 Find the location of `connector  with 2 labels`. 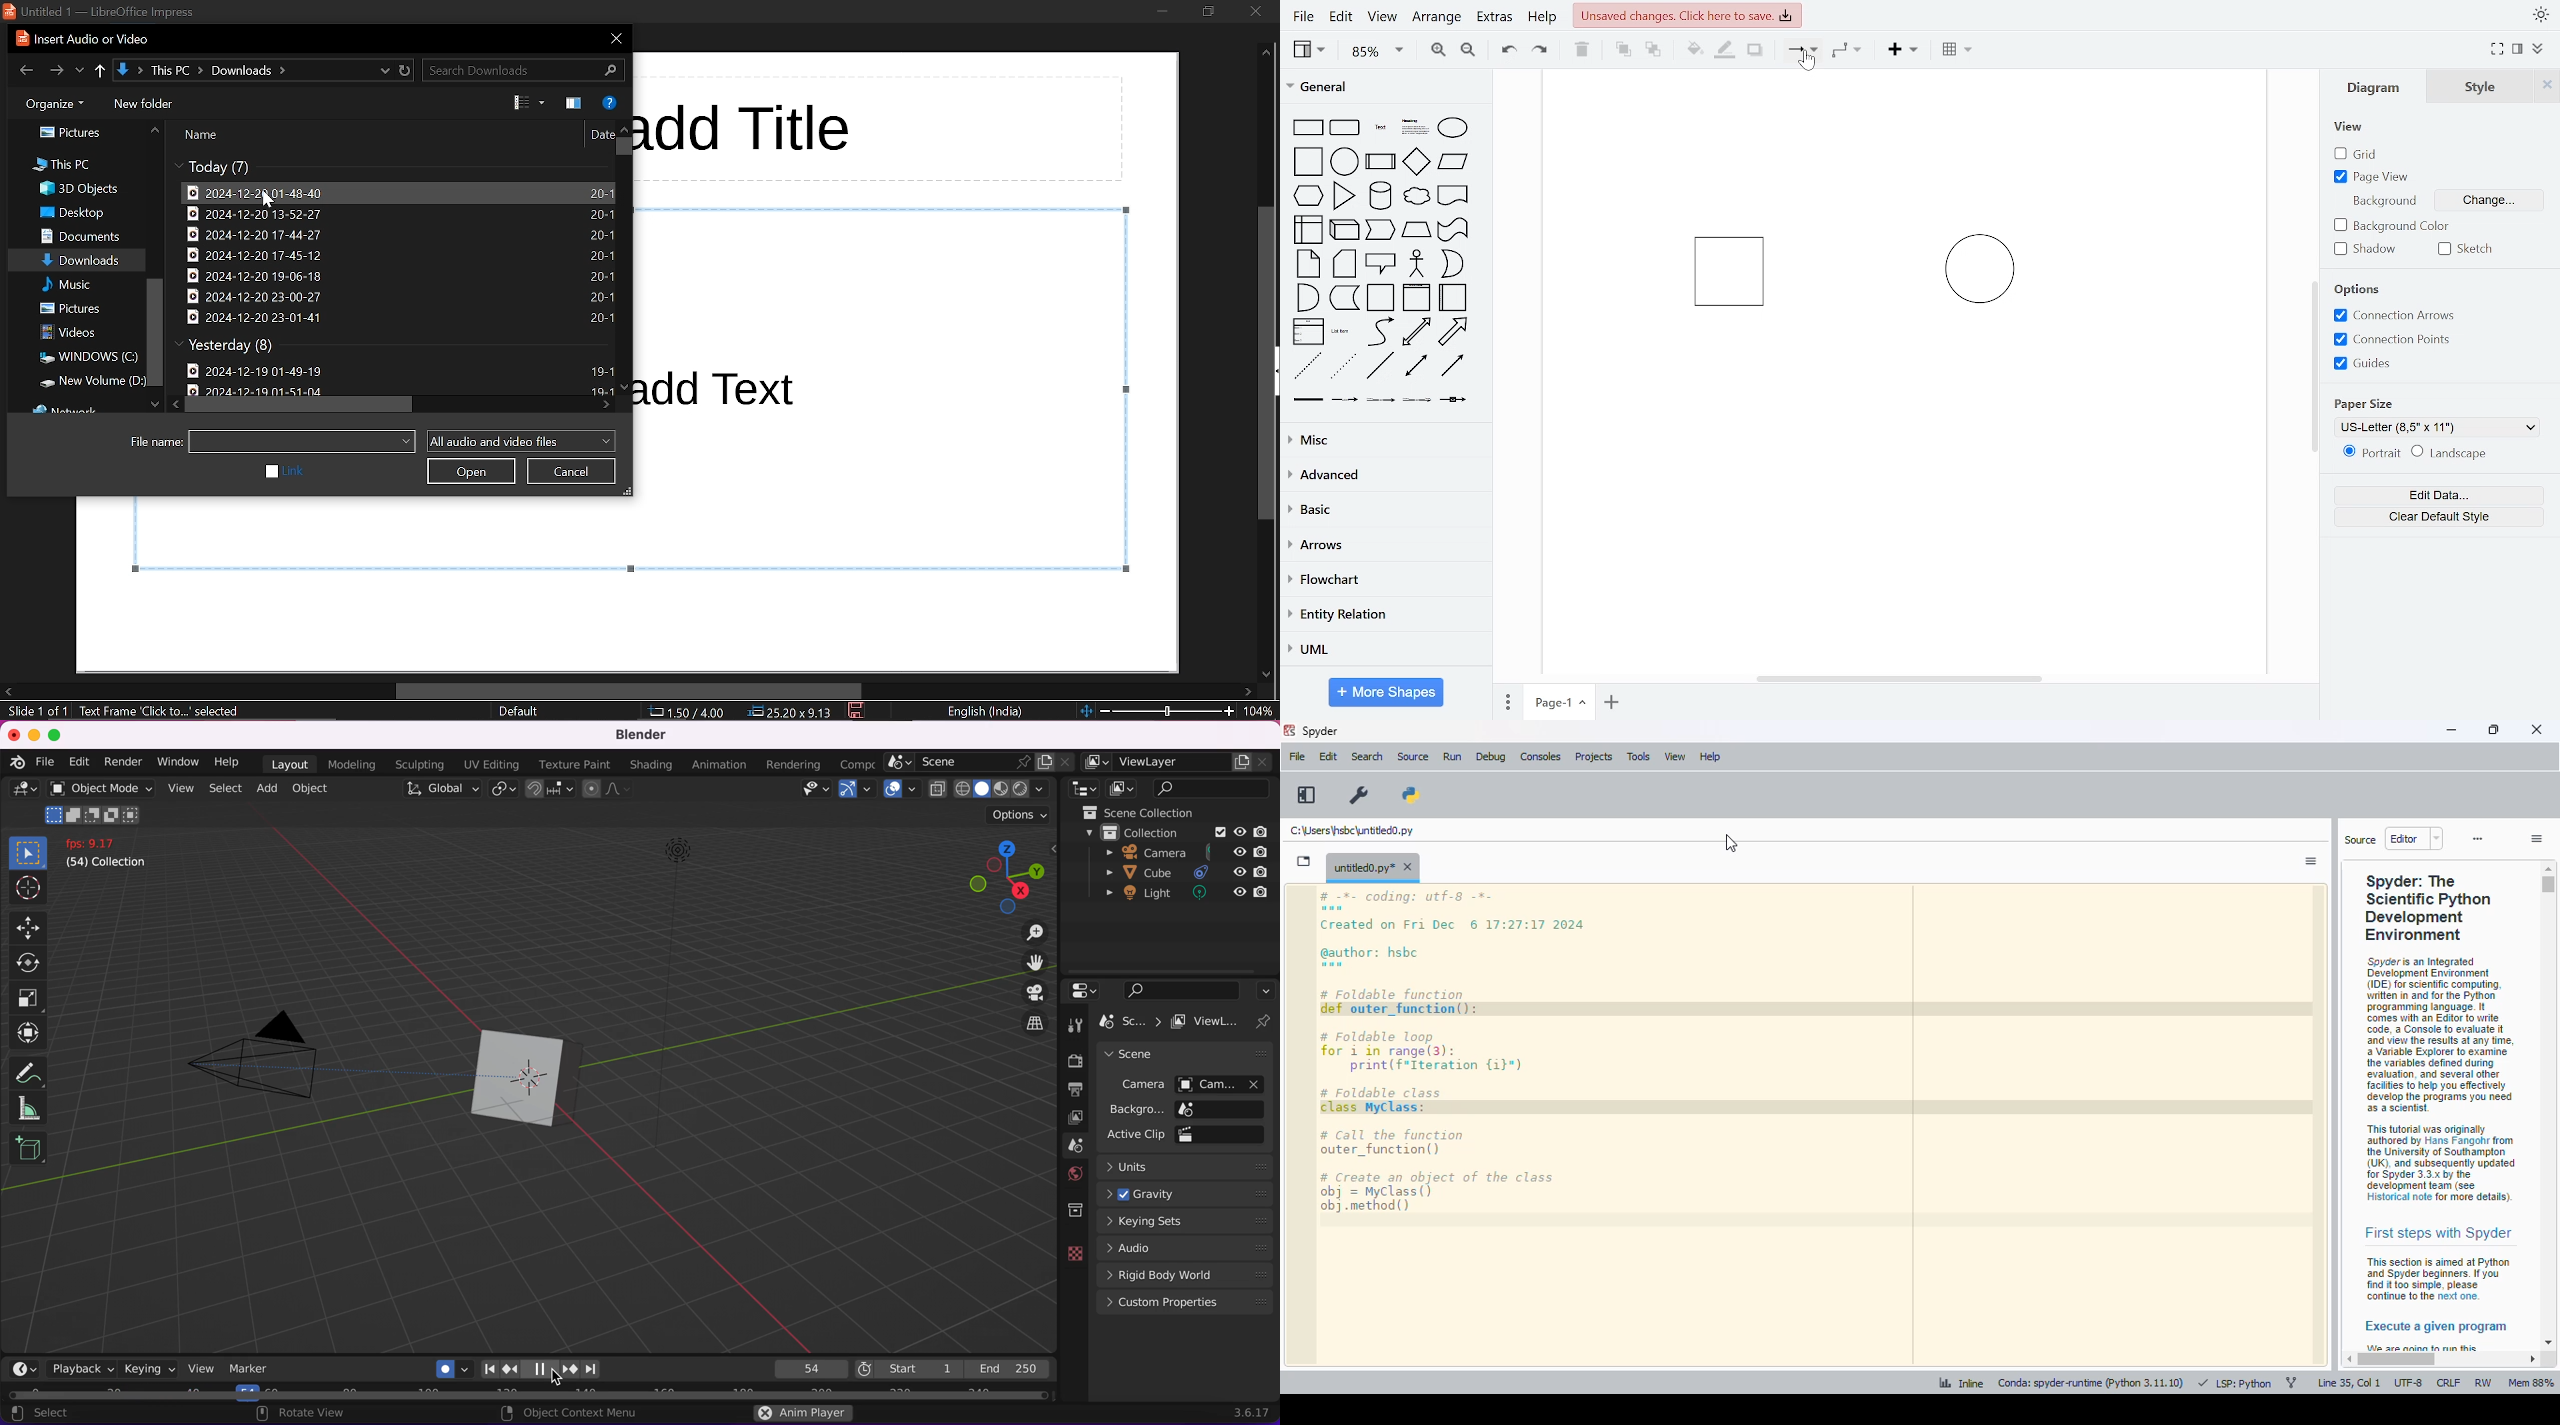

connector  with 2 labels is located at coordinates (1382, 400).